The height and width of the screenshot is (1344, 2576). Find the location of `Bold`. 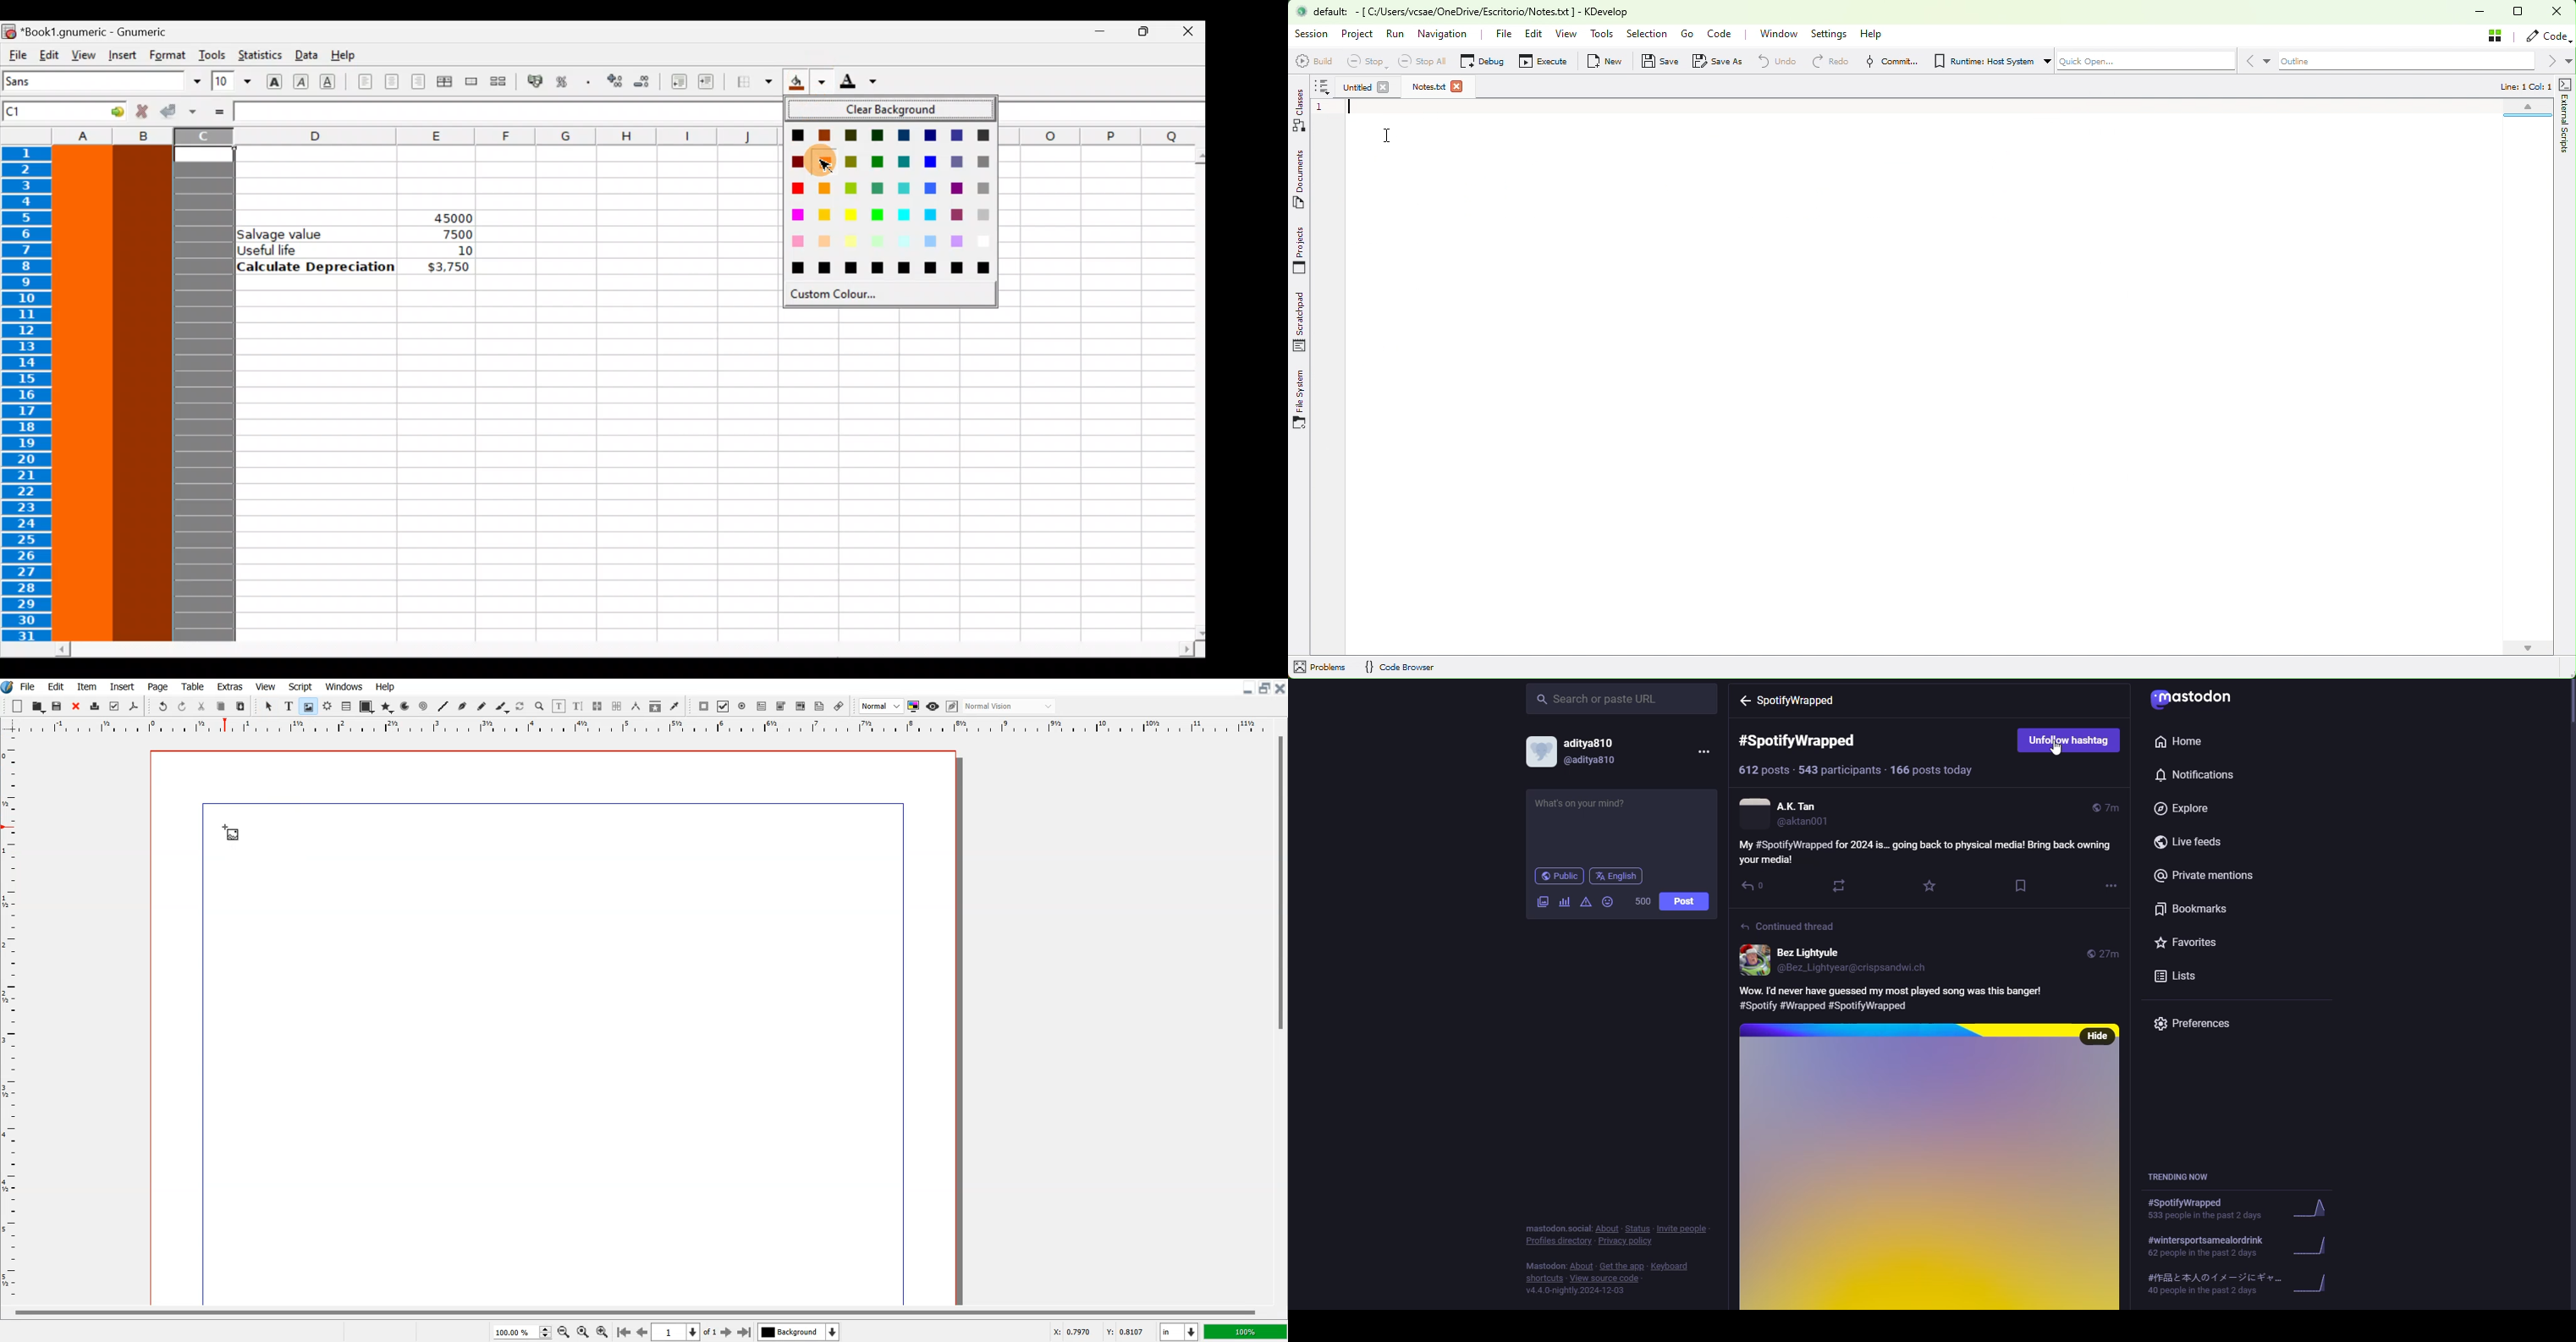

Bold is located at coordinates (274, 80).